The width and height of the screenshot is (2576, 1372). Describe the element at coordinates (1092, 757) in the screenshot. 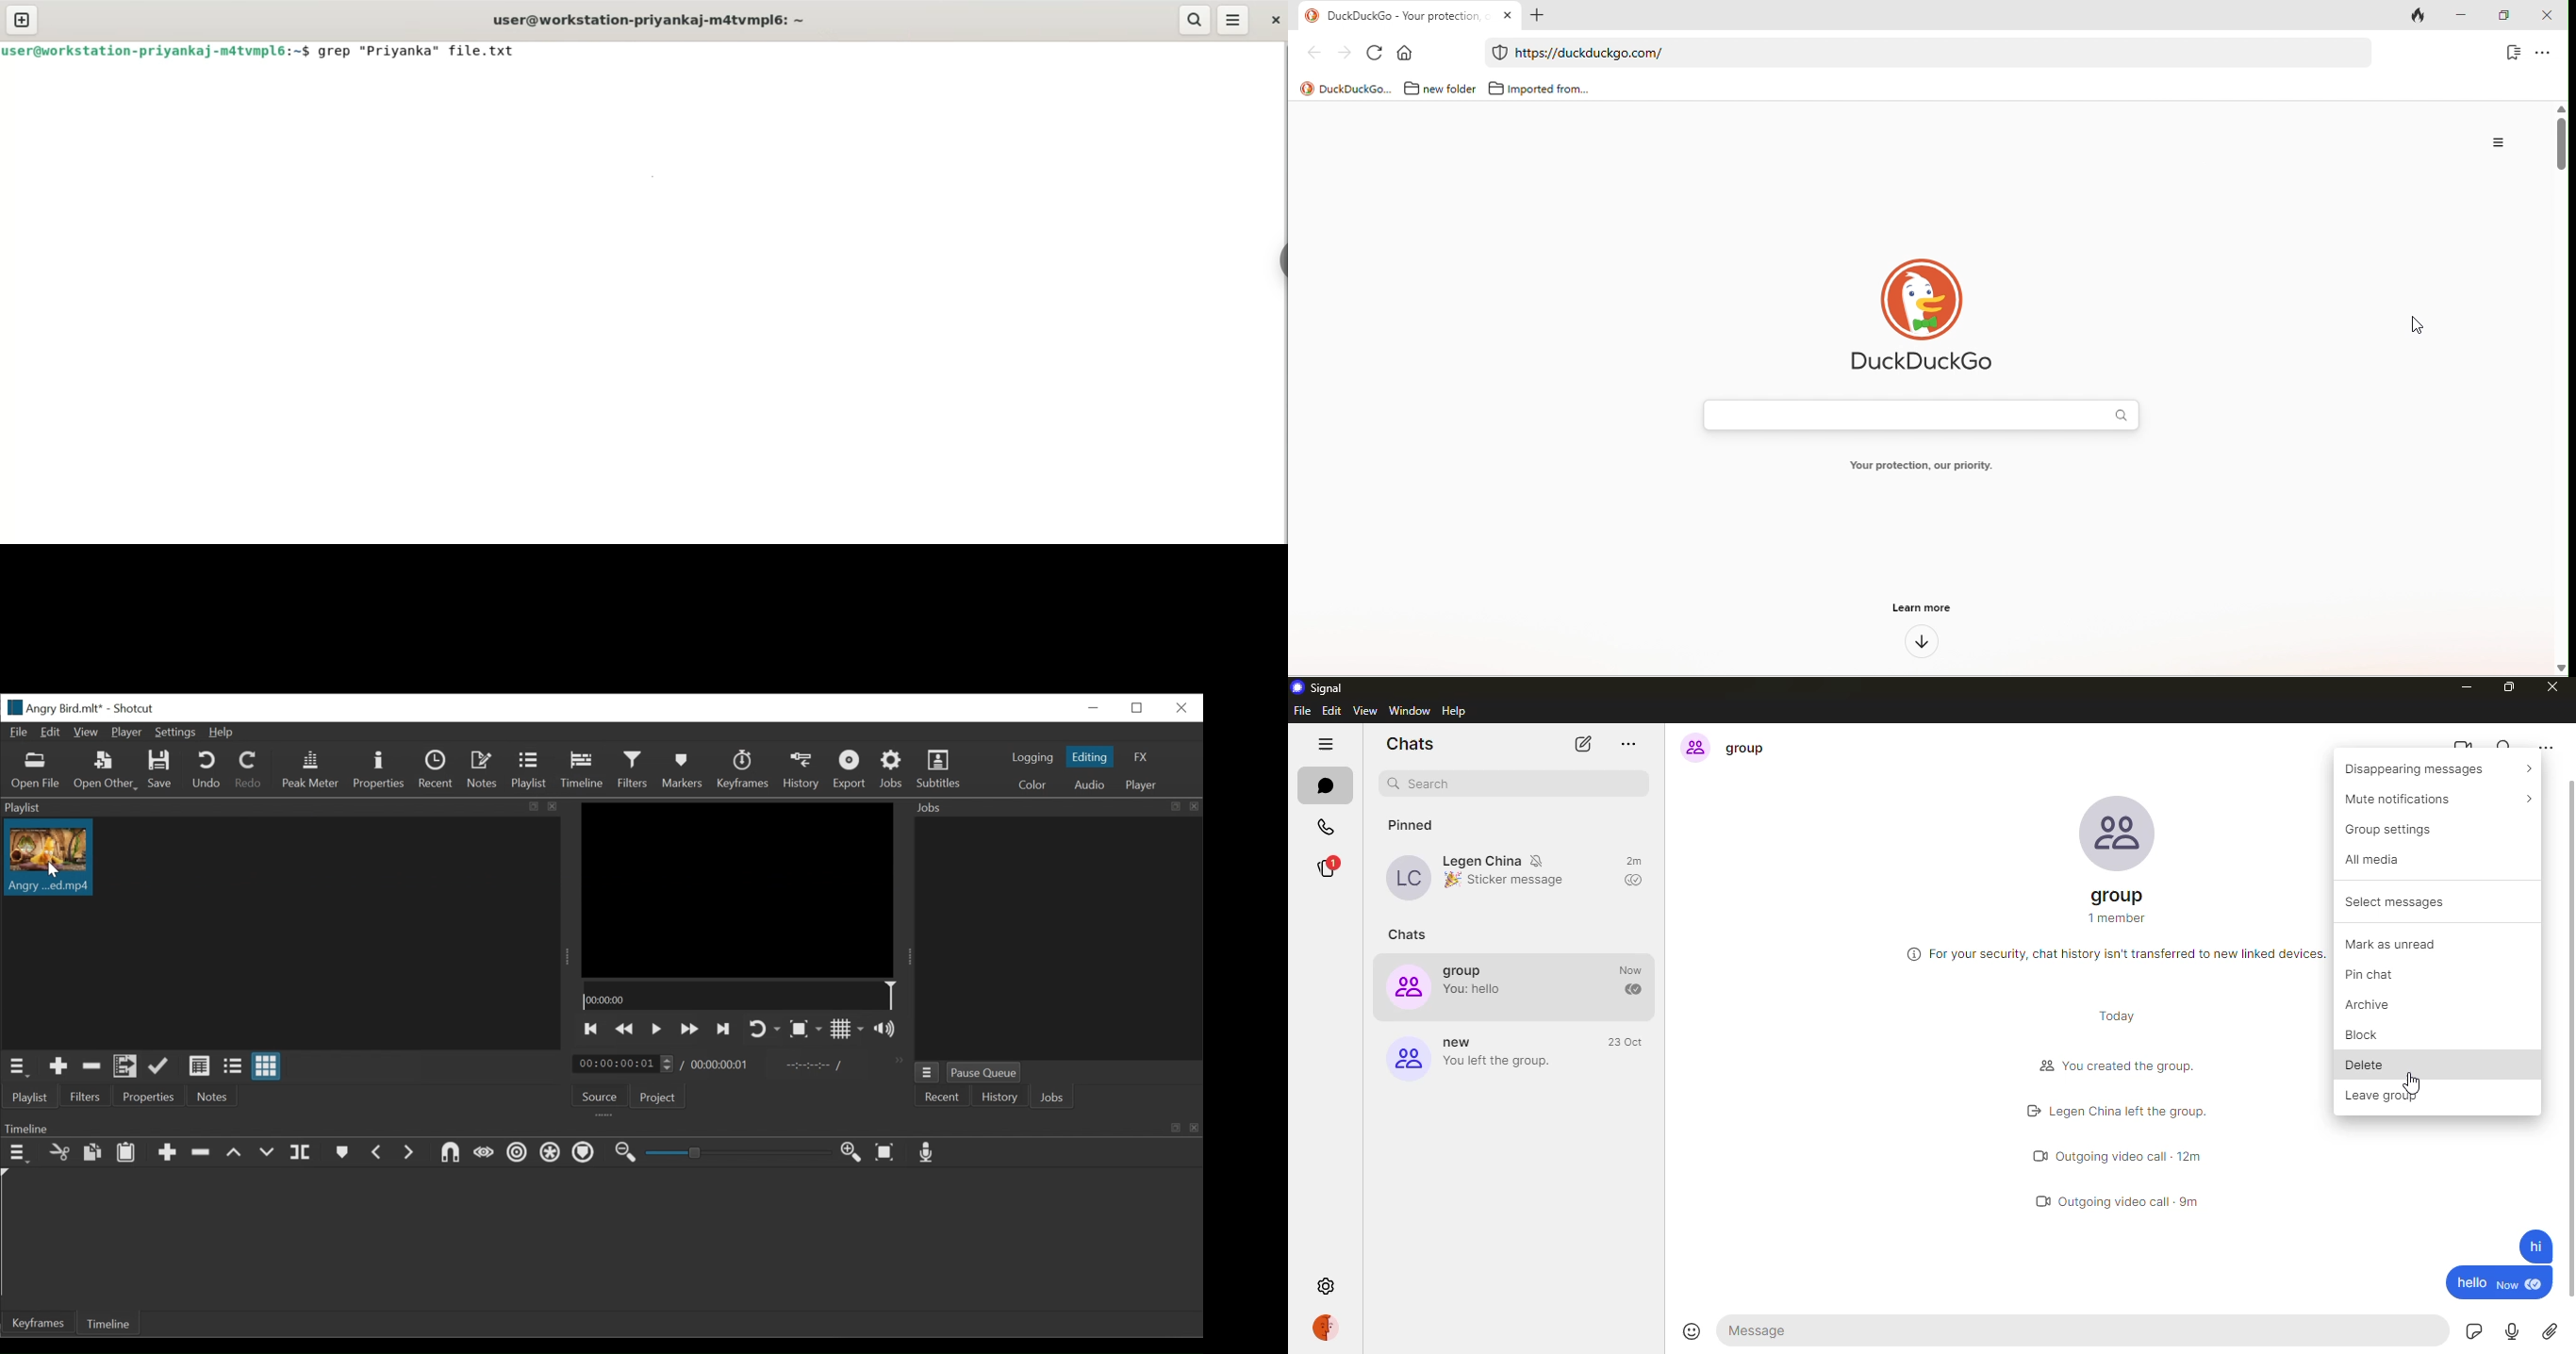

I see `Editing` at that location.